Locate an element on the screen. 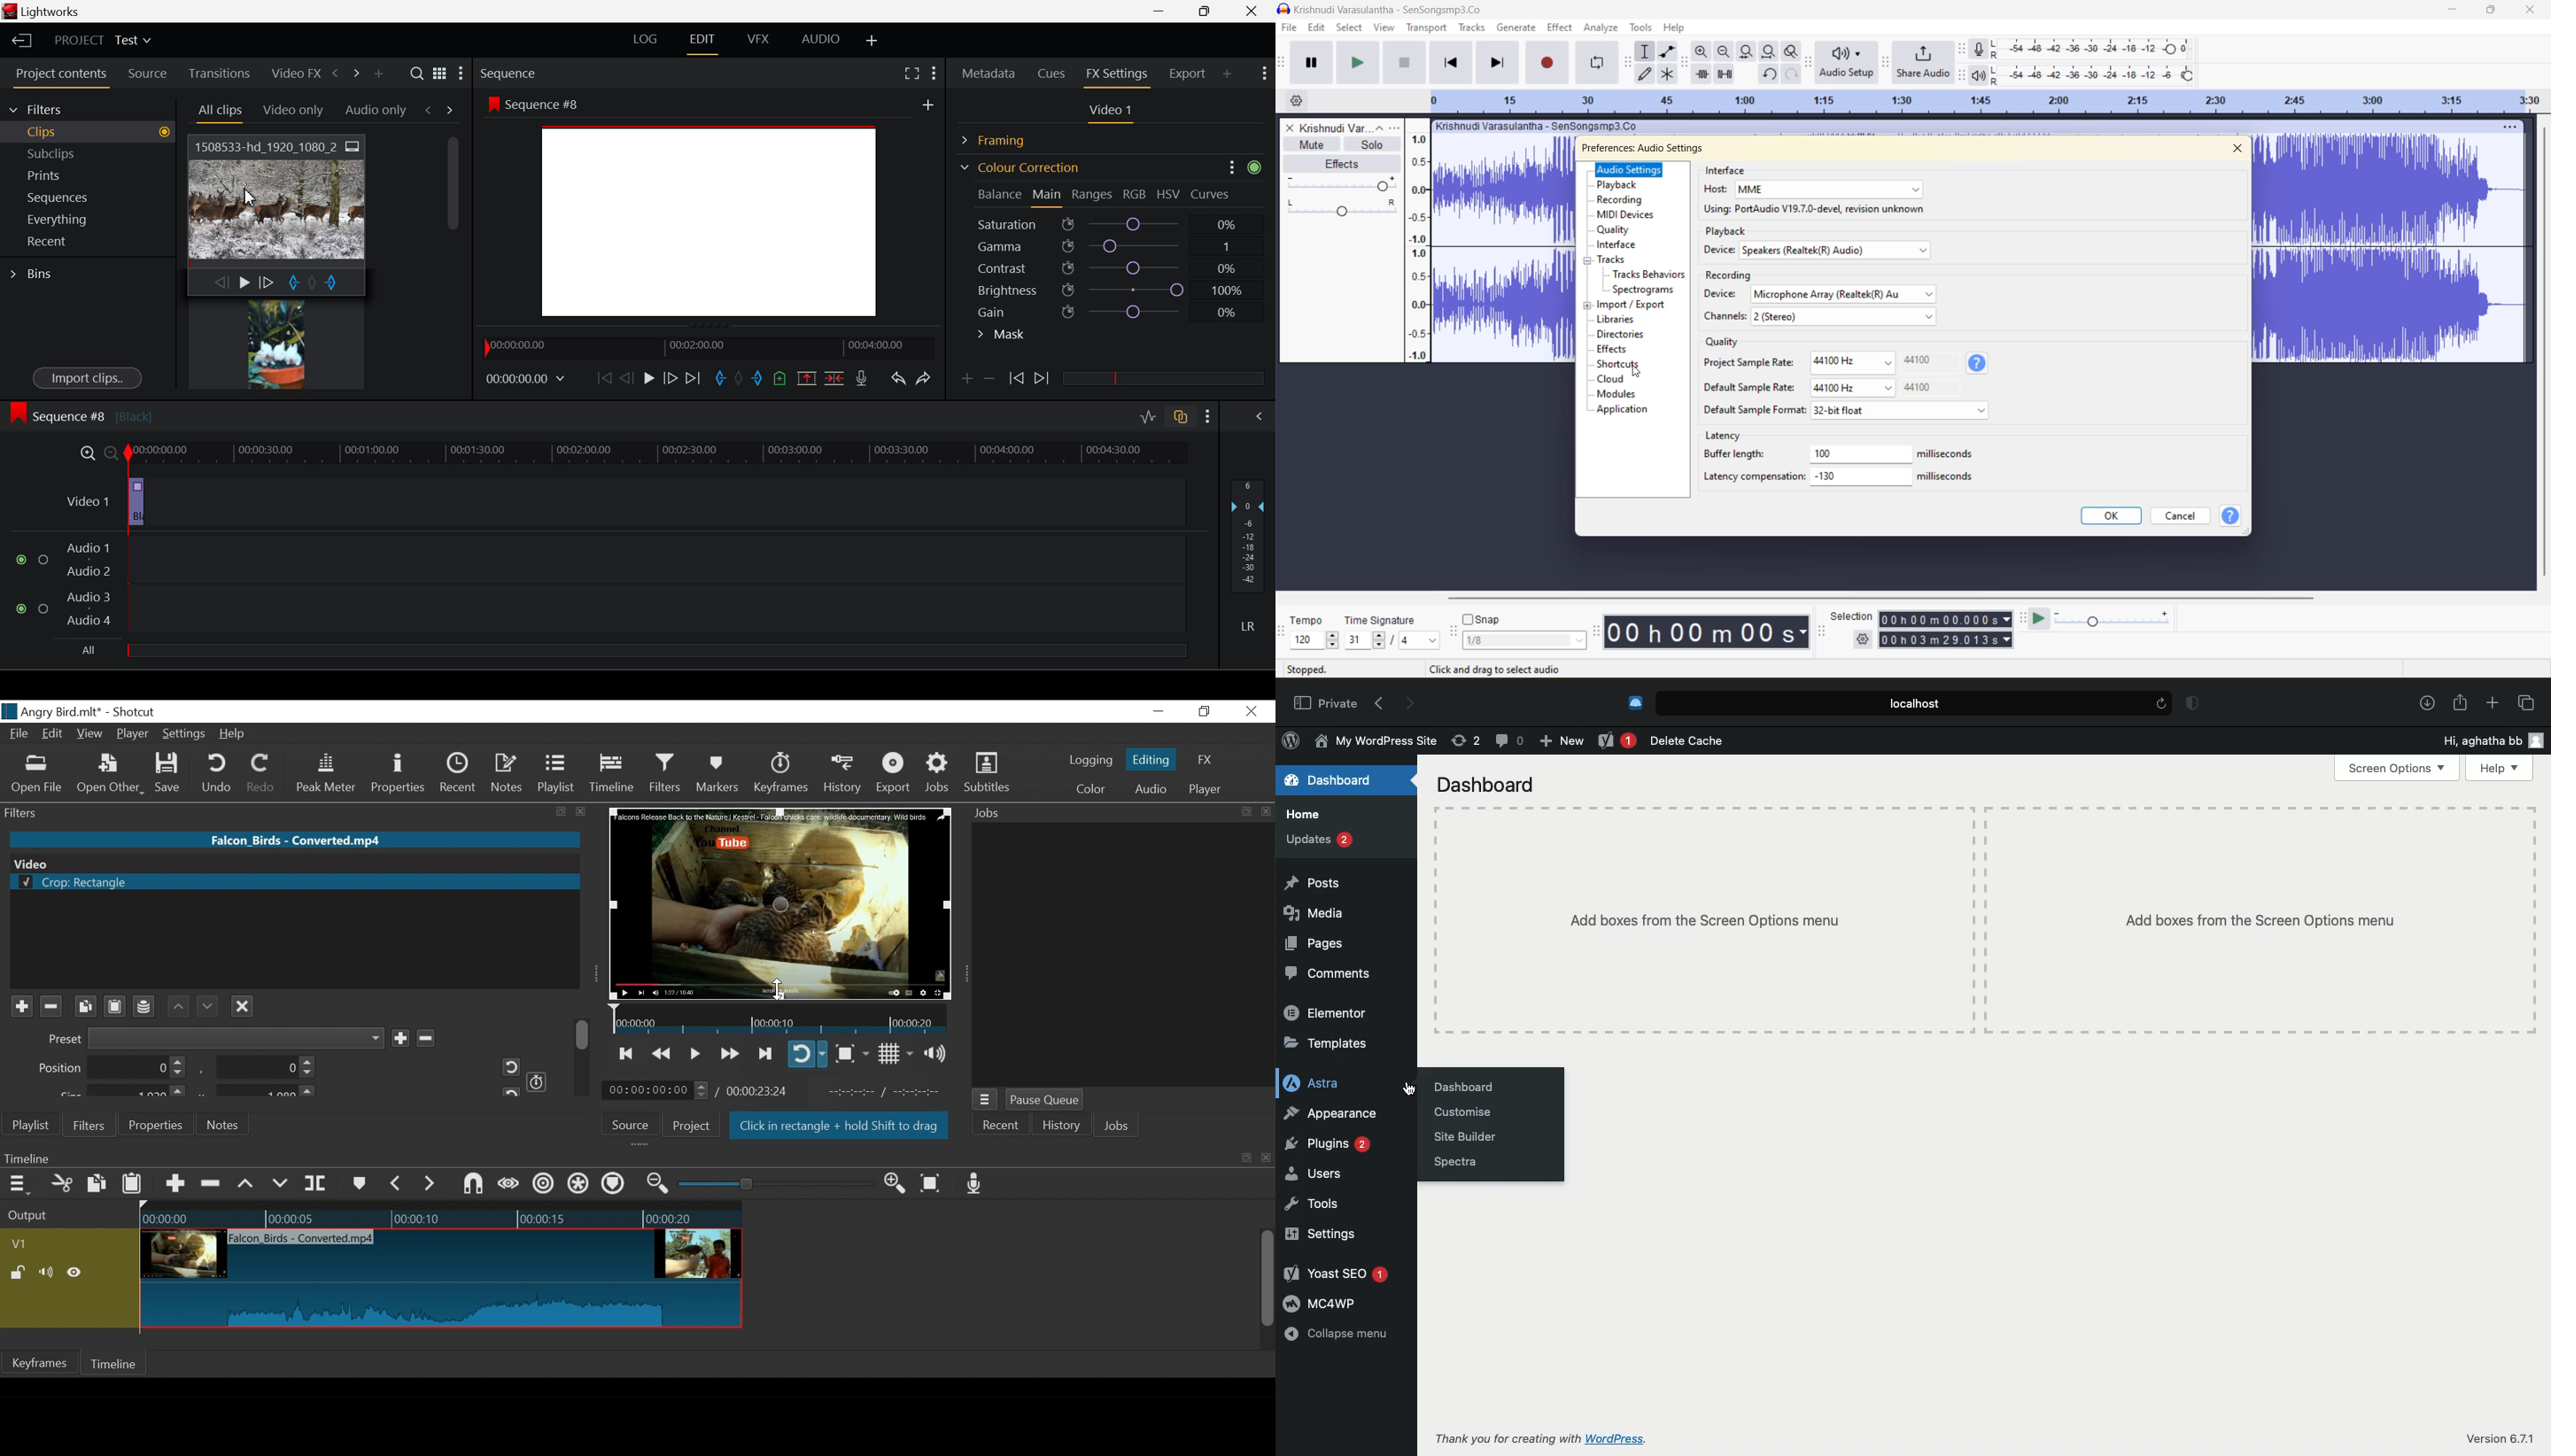  Open Other is located at coordinates (110, 774).